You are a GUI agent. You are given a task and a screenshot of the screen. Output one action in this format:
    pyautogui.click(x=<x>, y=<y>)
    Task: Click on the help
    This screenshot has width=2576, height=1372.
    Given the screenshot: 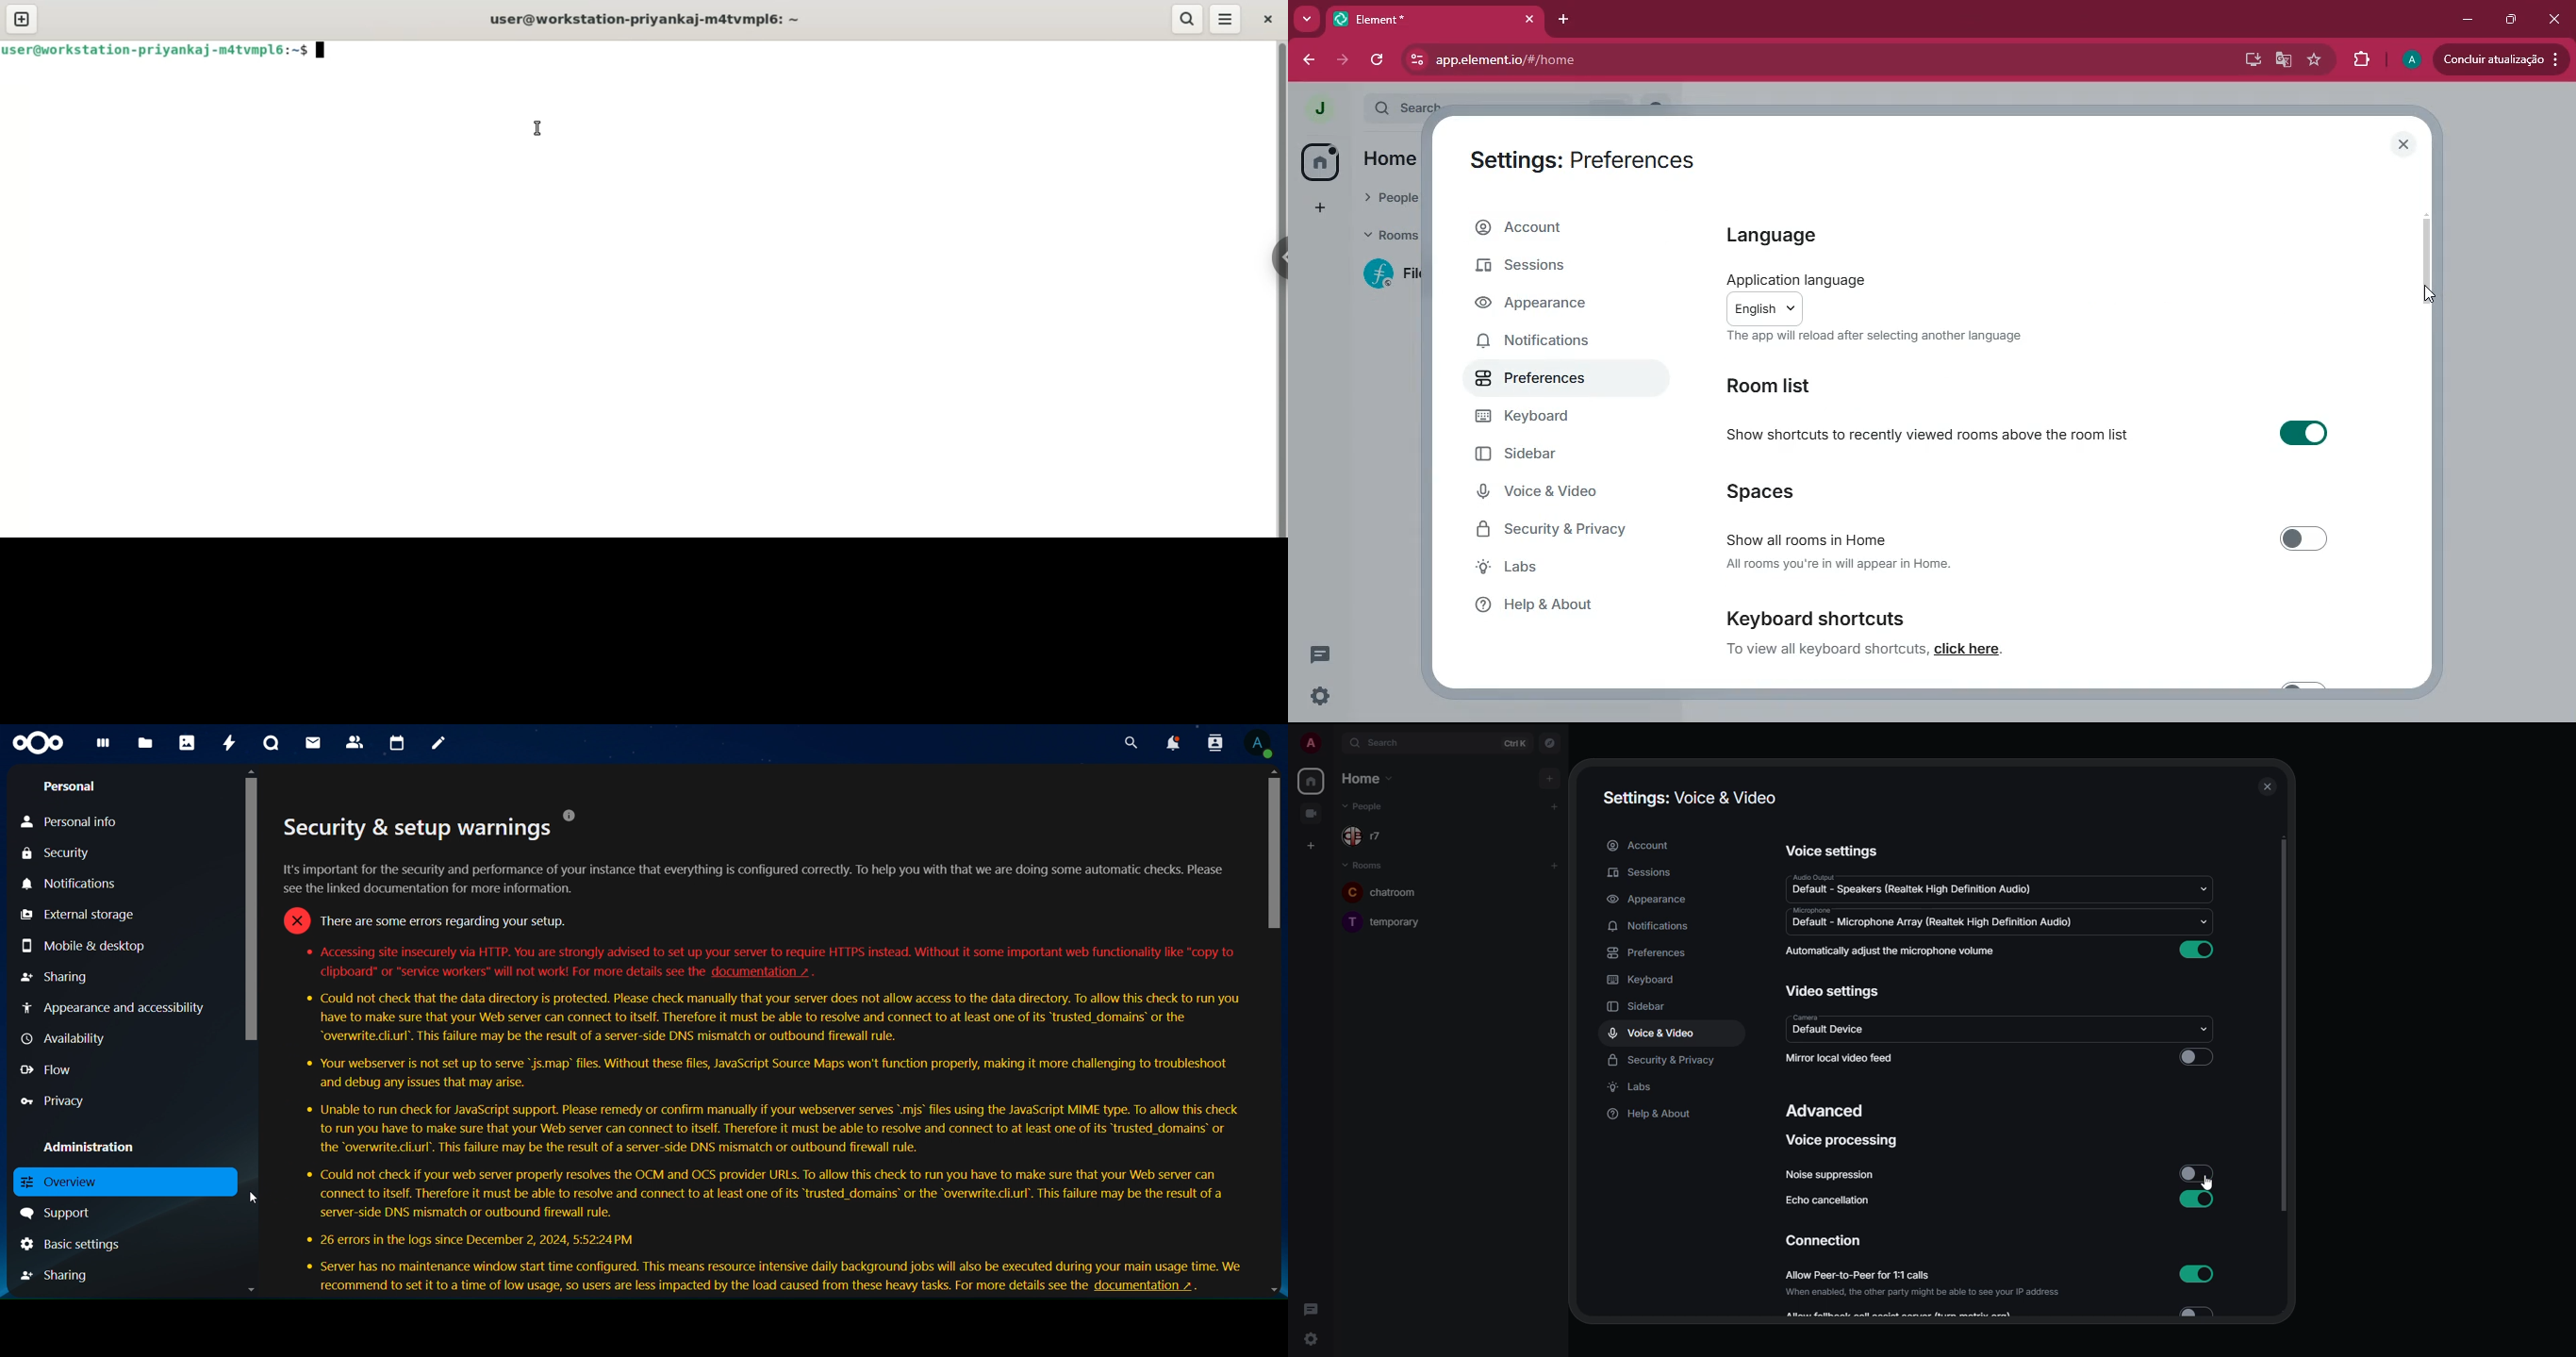 What is the action you would take?
    pyautogui.click(x=1555, y=608)
    